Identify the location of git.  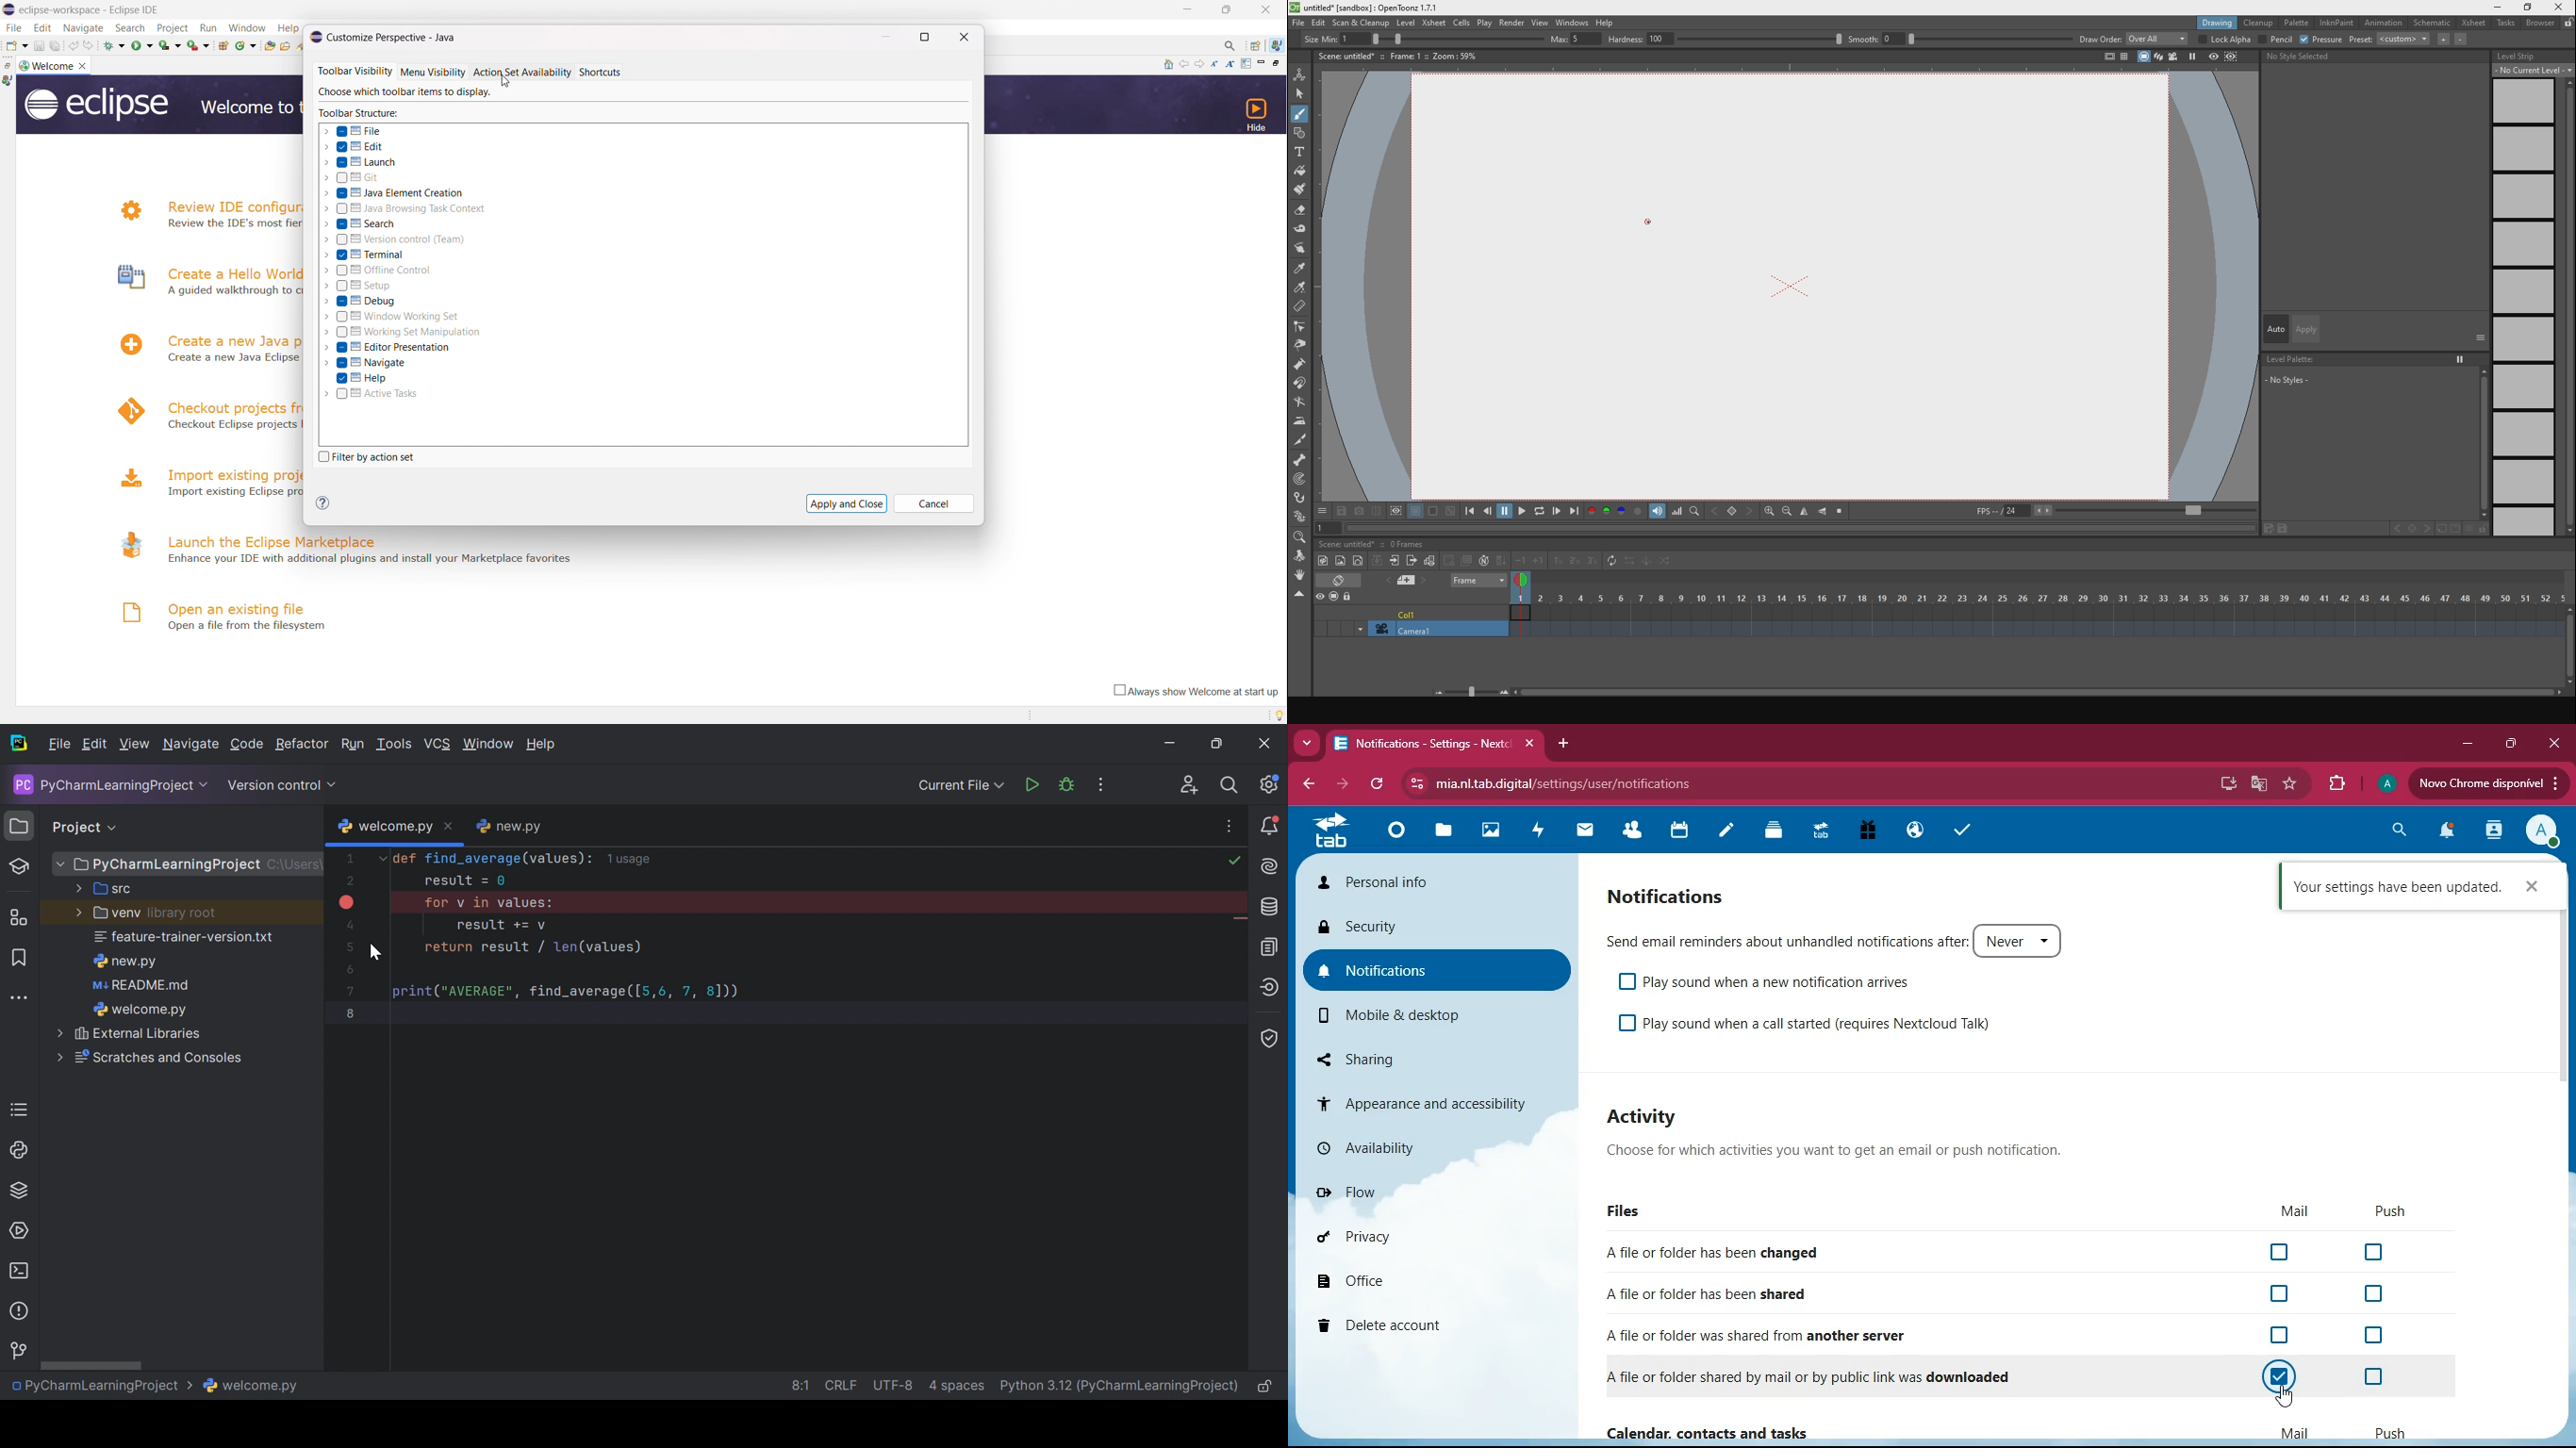
(351, 177).